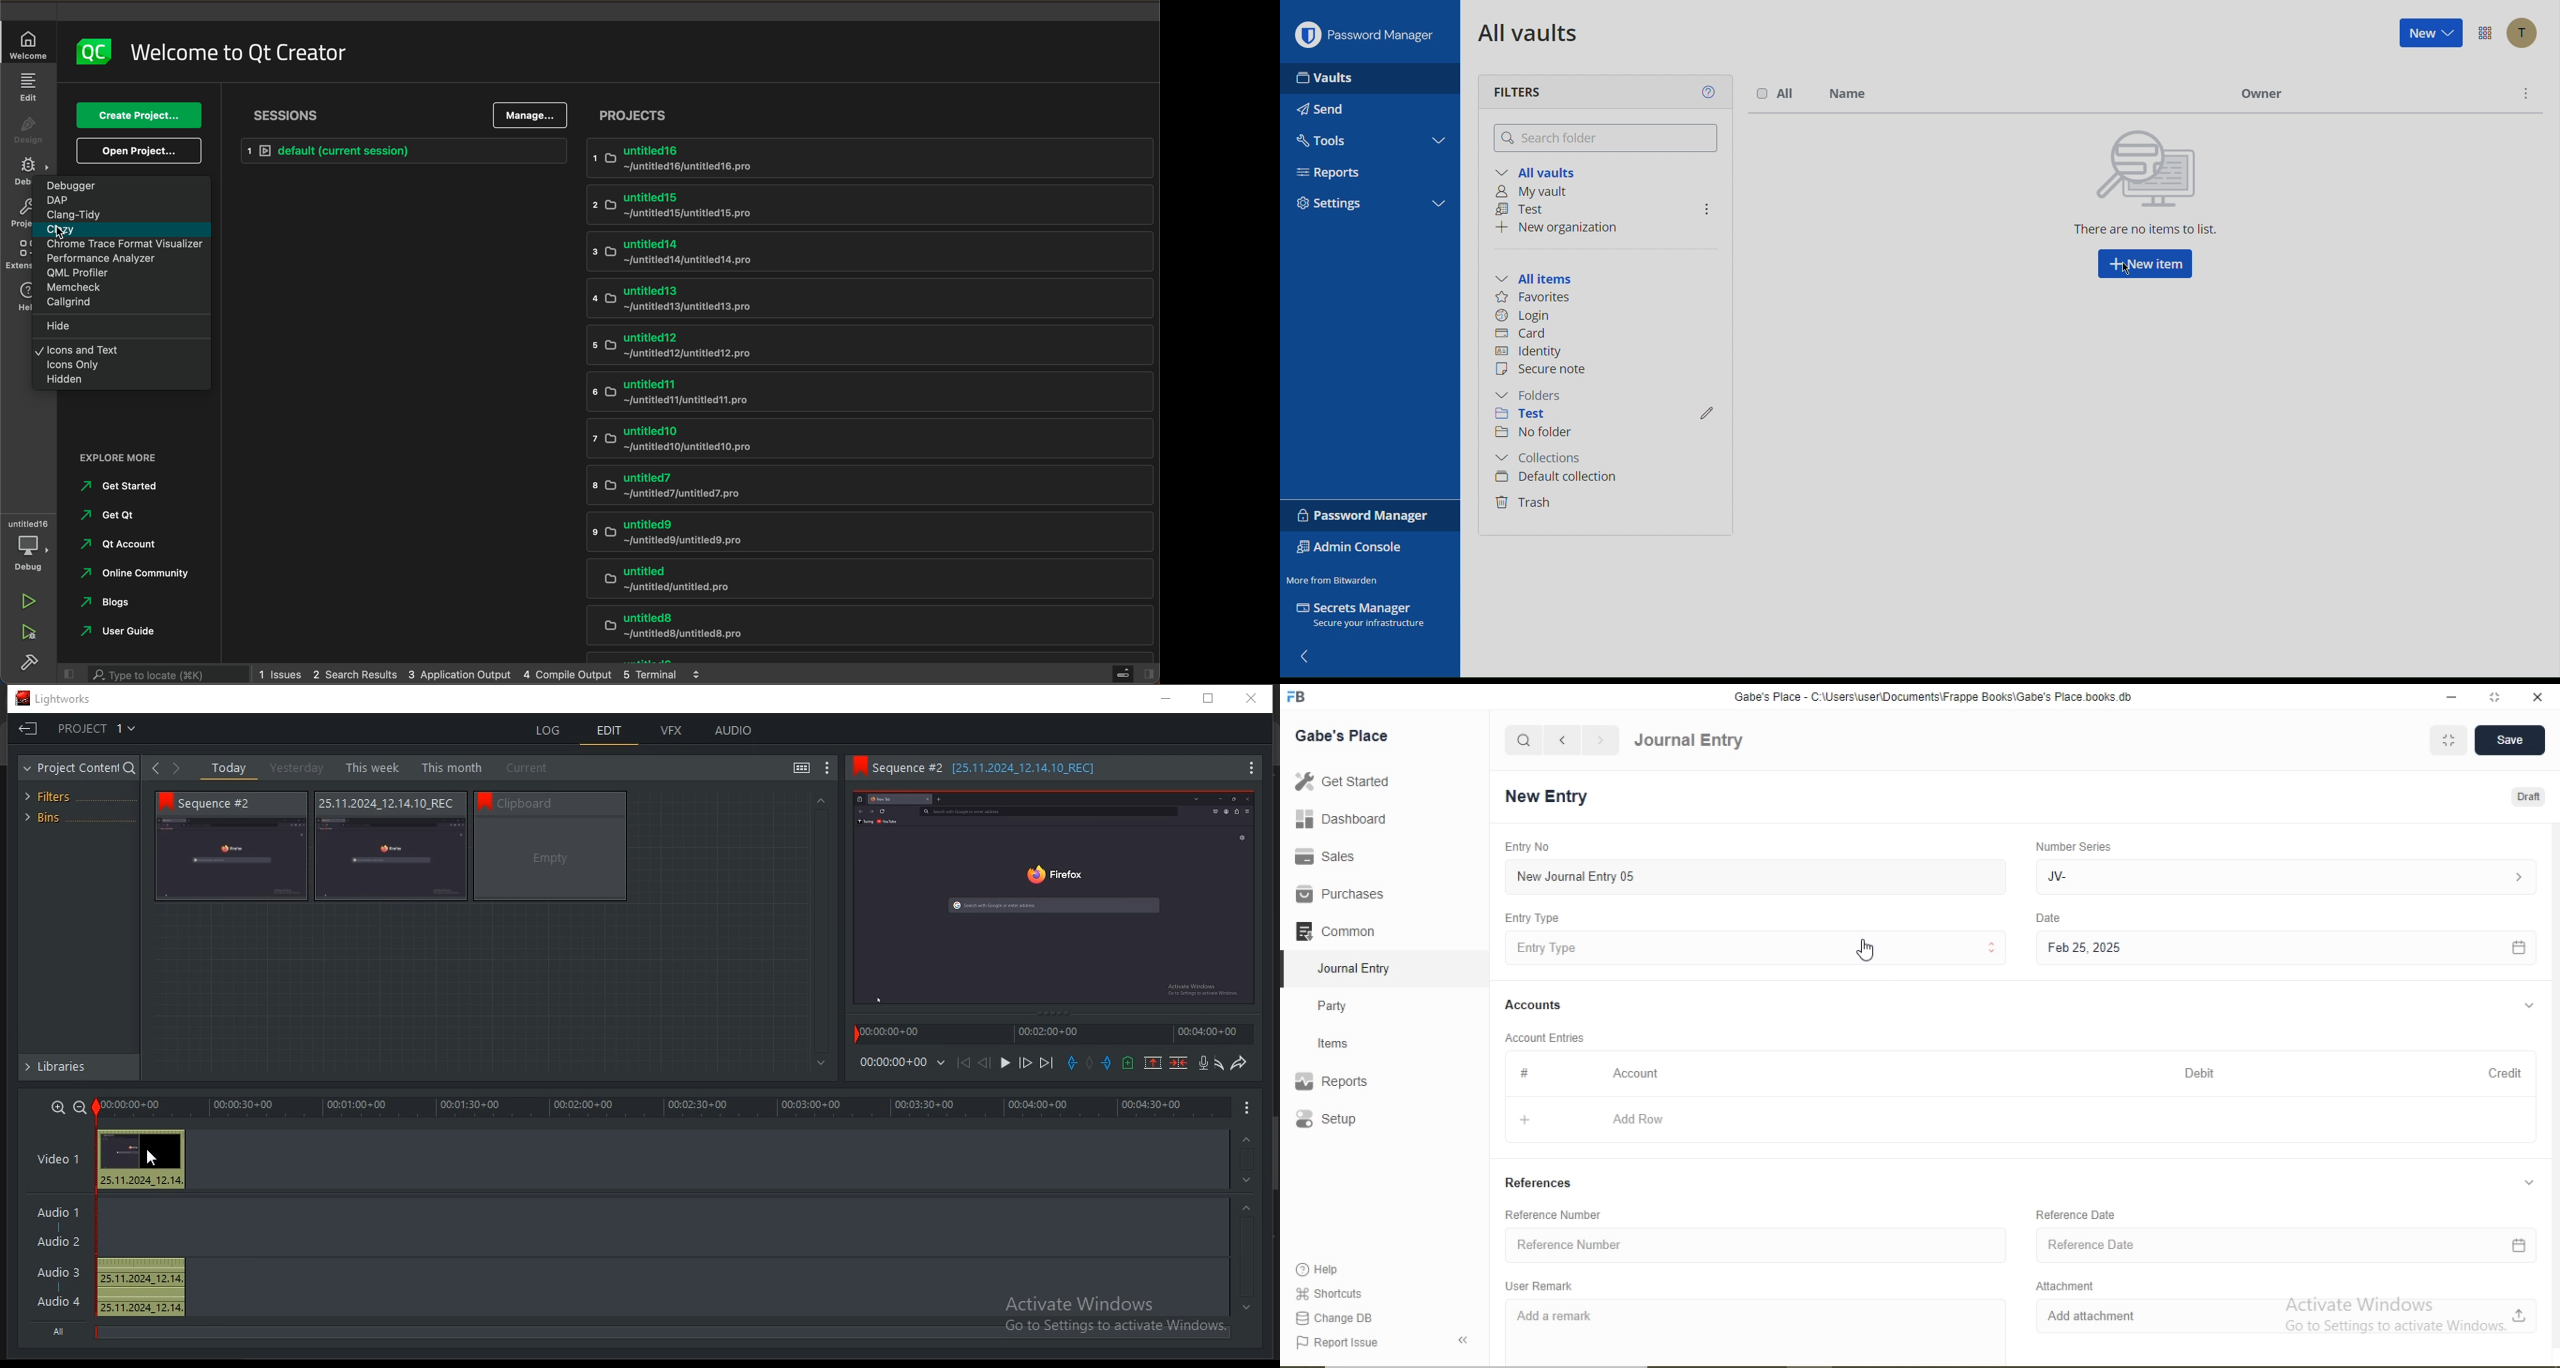 This screenshot has height=1372, width=2576. What do you see at coordinates (152, 1158) in the screenshot?
I see `Pointer cursor` at bounding box center [152, 1158].